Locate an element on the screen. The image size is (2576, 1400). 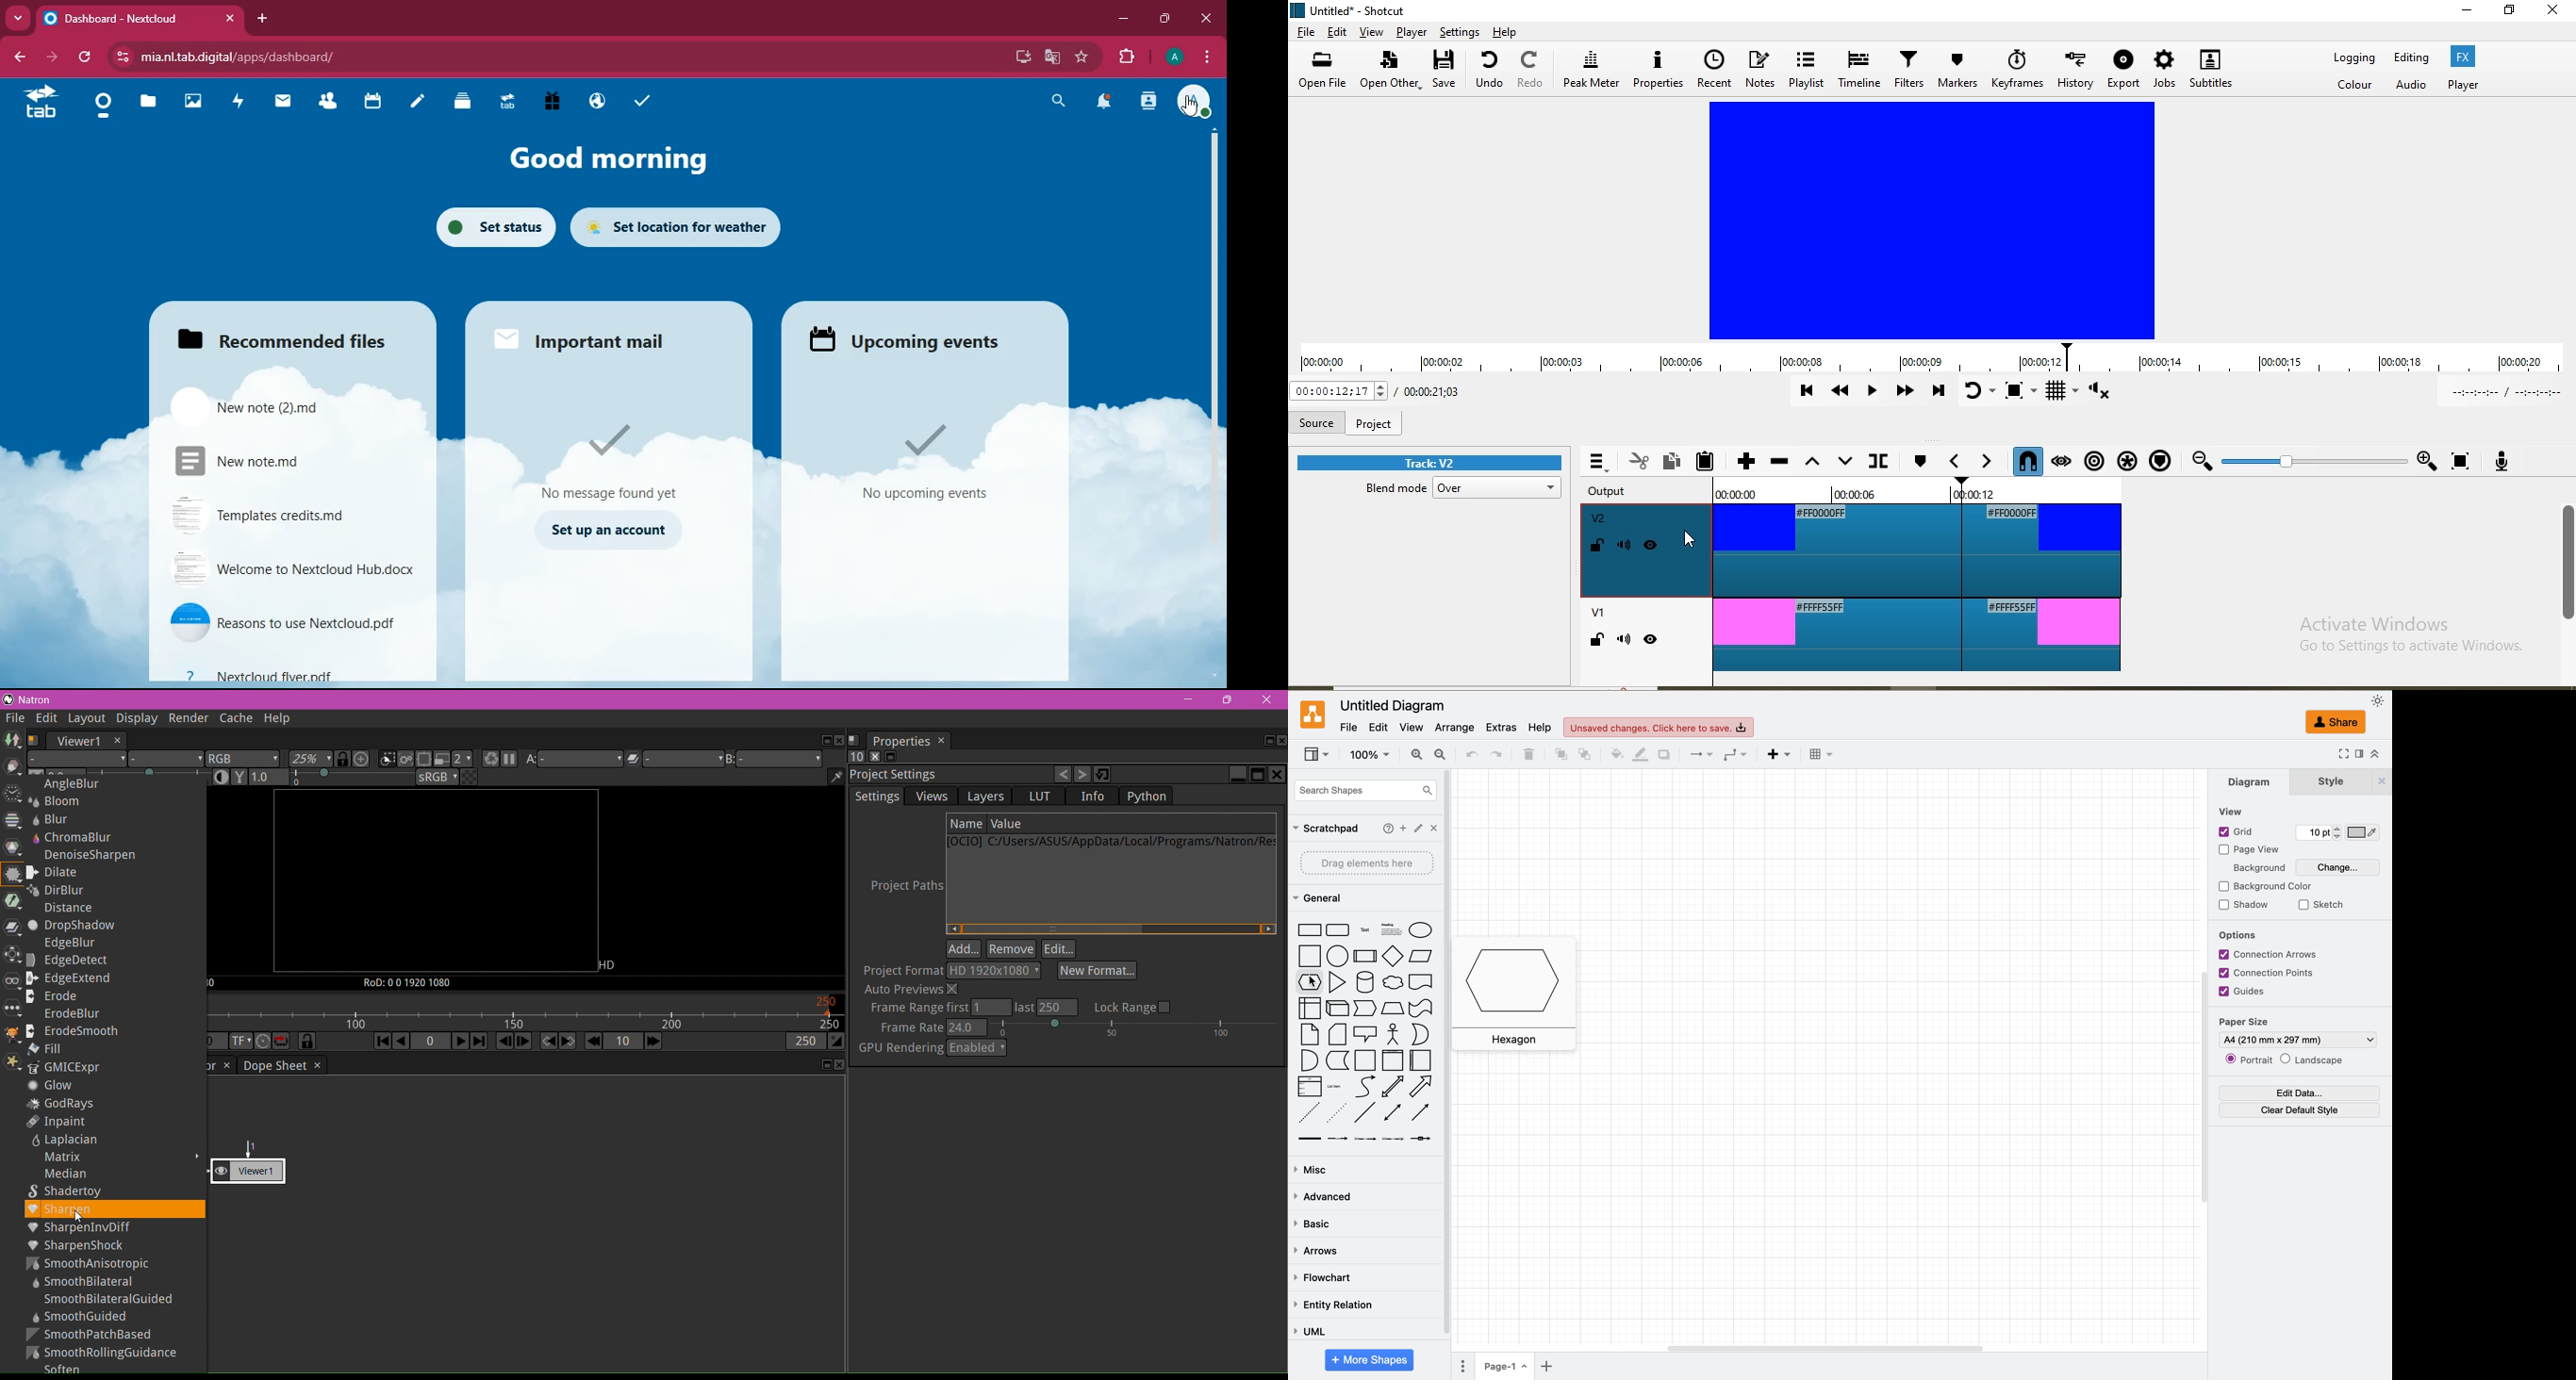
note is located at coordinates (1310, 1034).